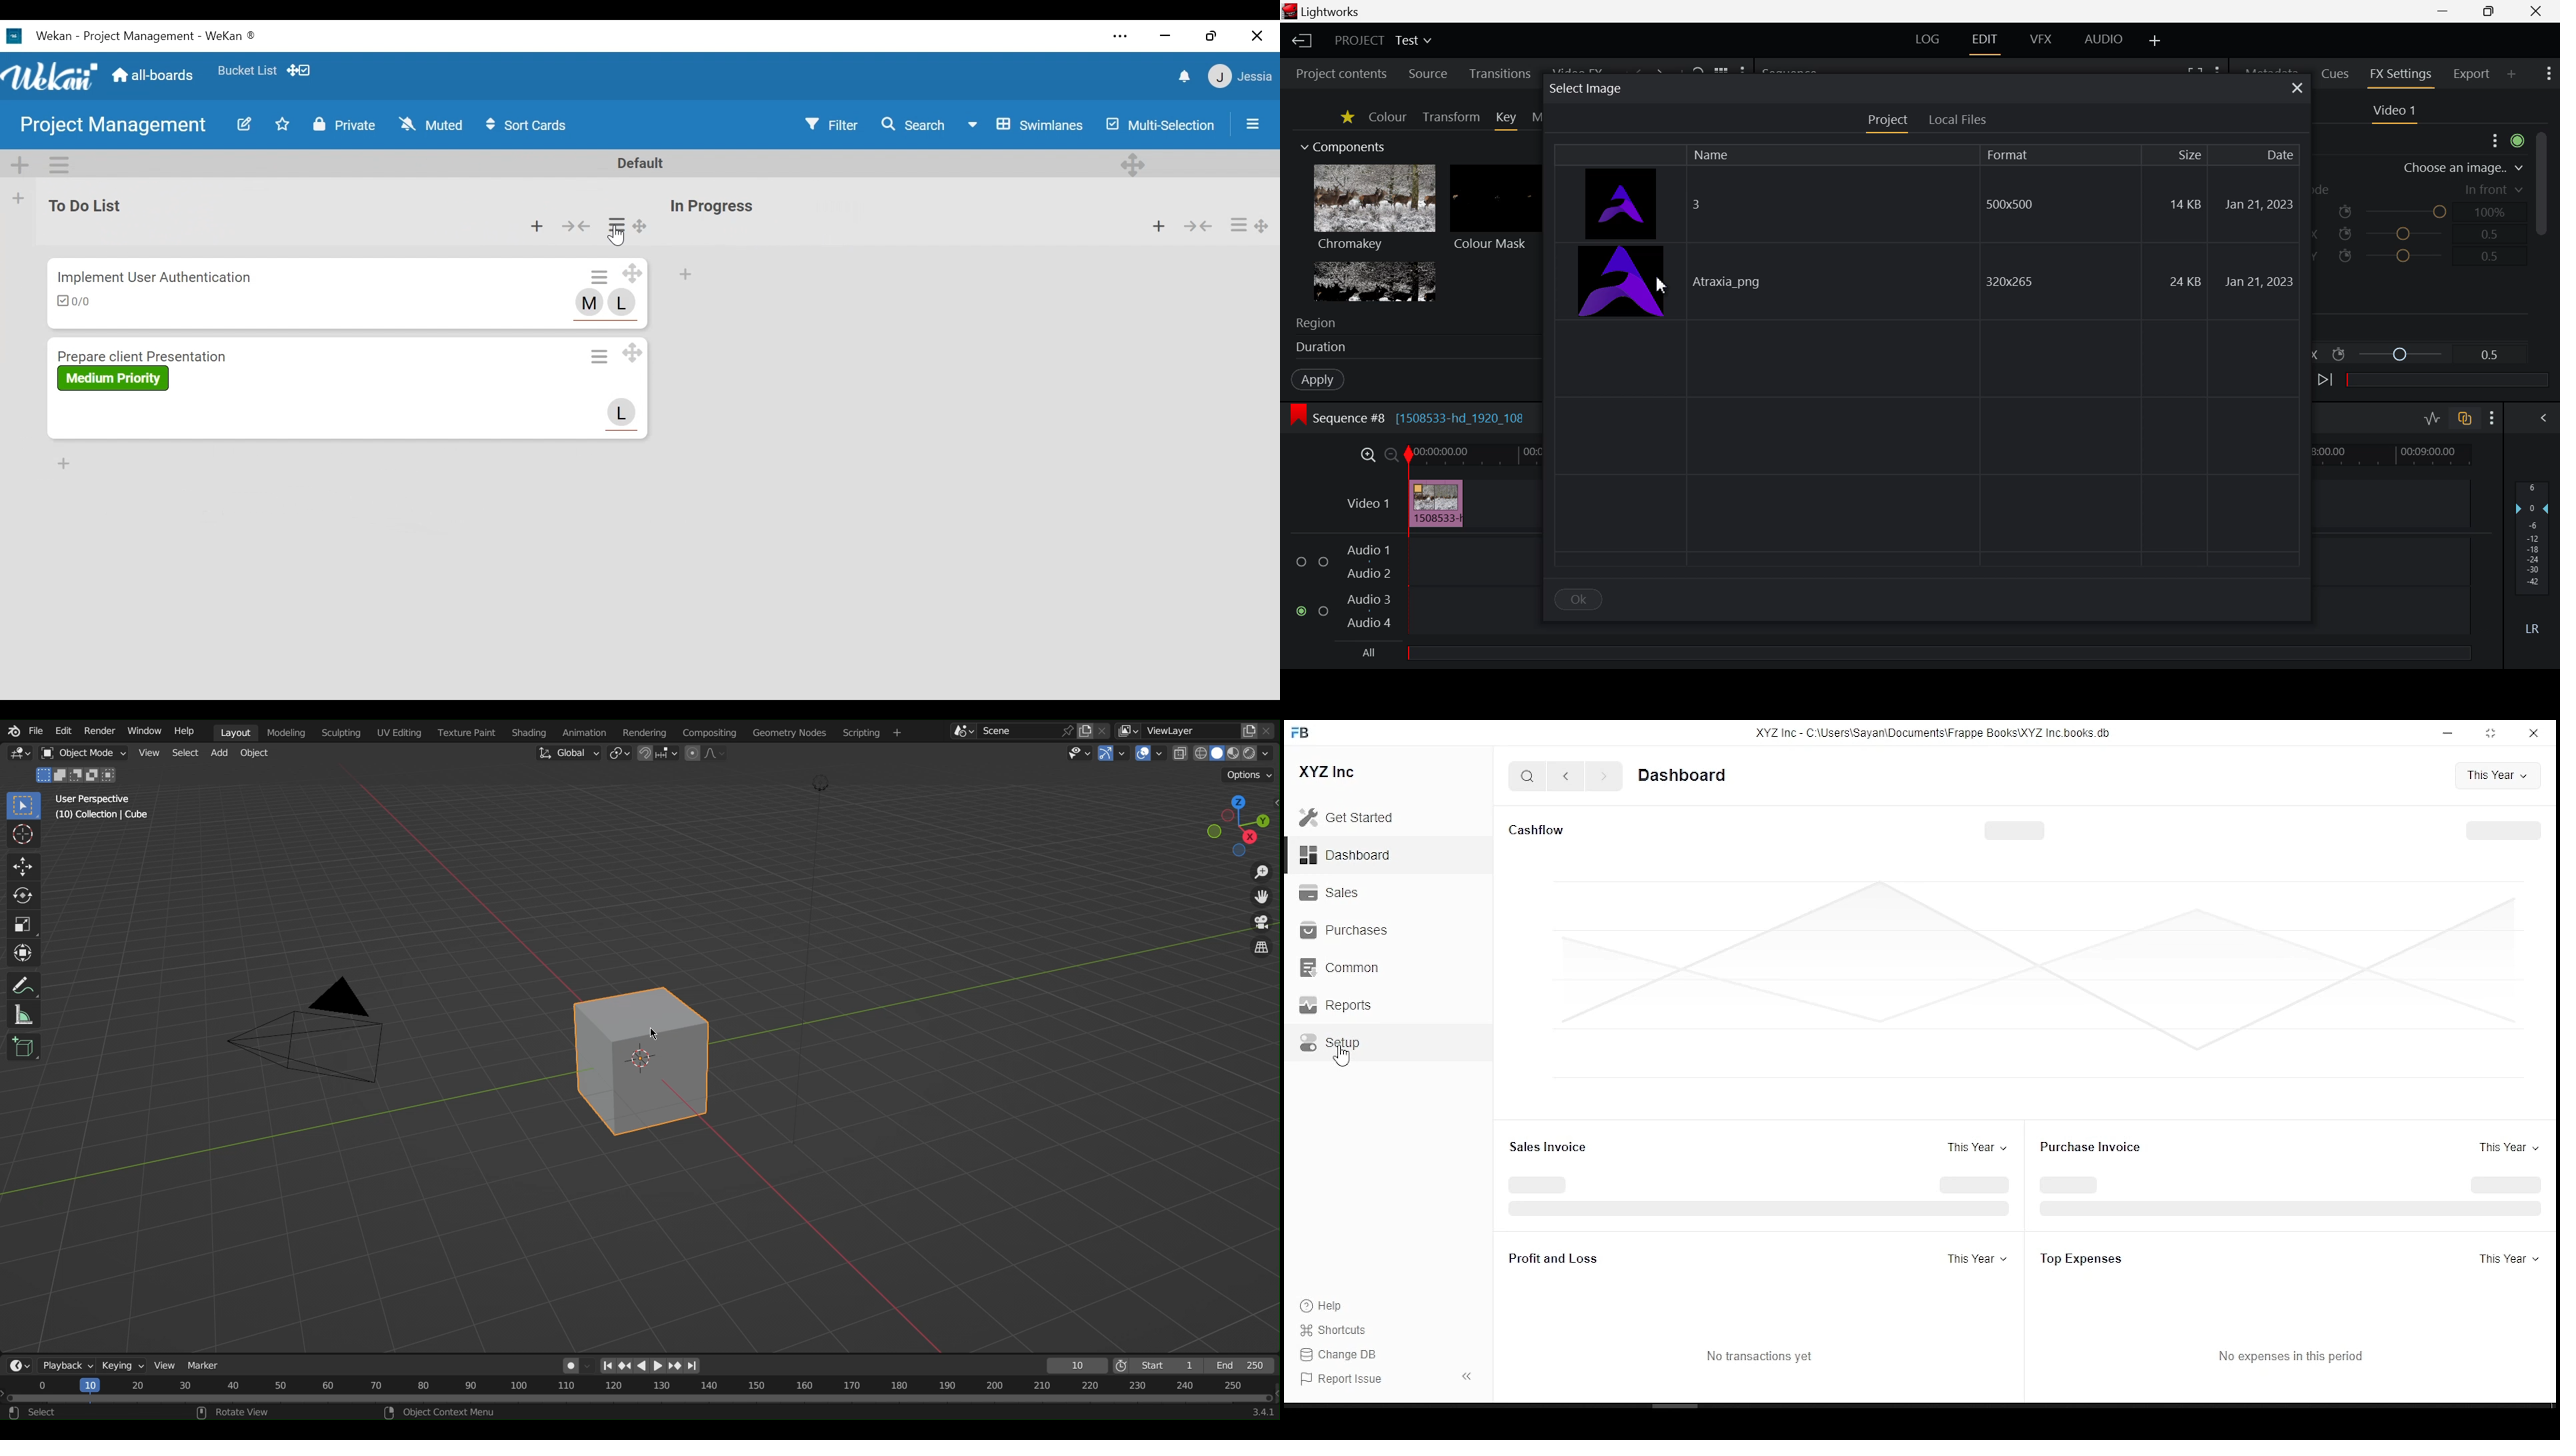 The width and height of the screenshot is (2576, 1456). Describe the element at coordinates (2503, 1147) in the screenshot. I see `this year` at that location.